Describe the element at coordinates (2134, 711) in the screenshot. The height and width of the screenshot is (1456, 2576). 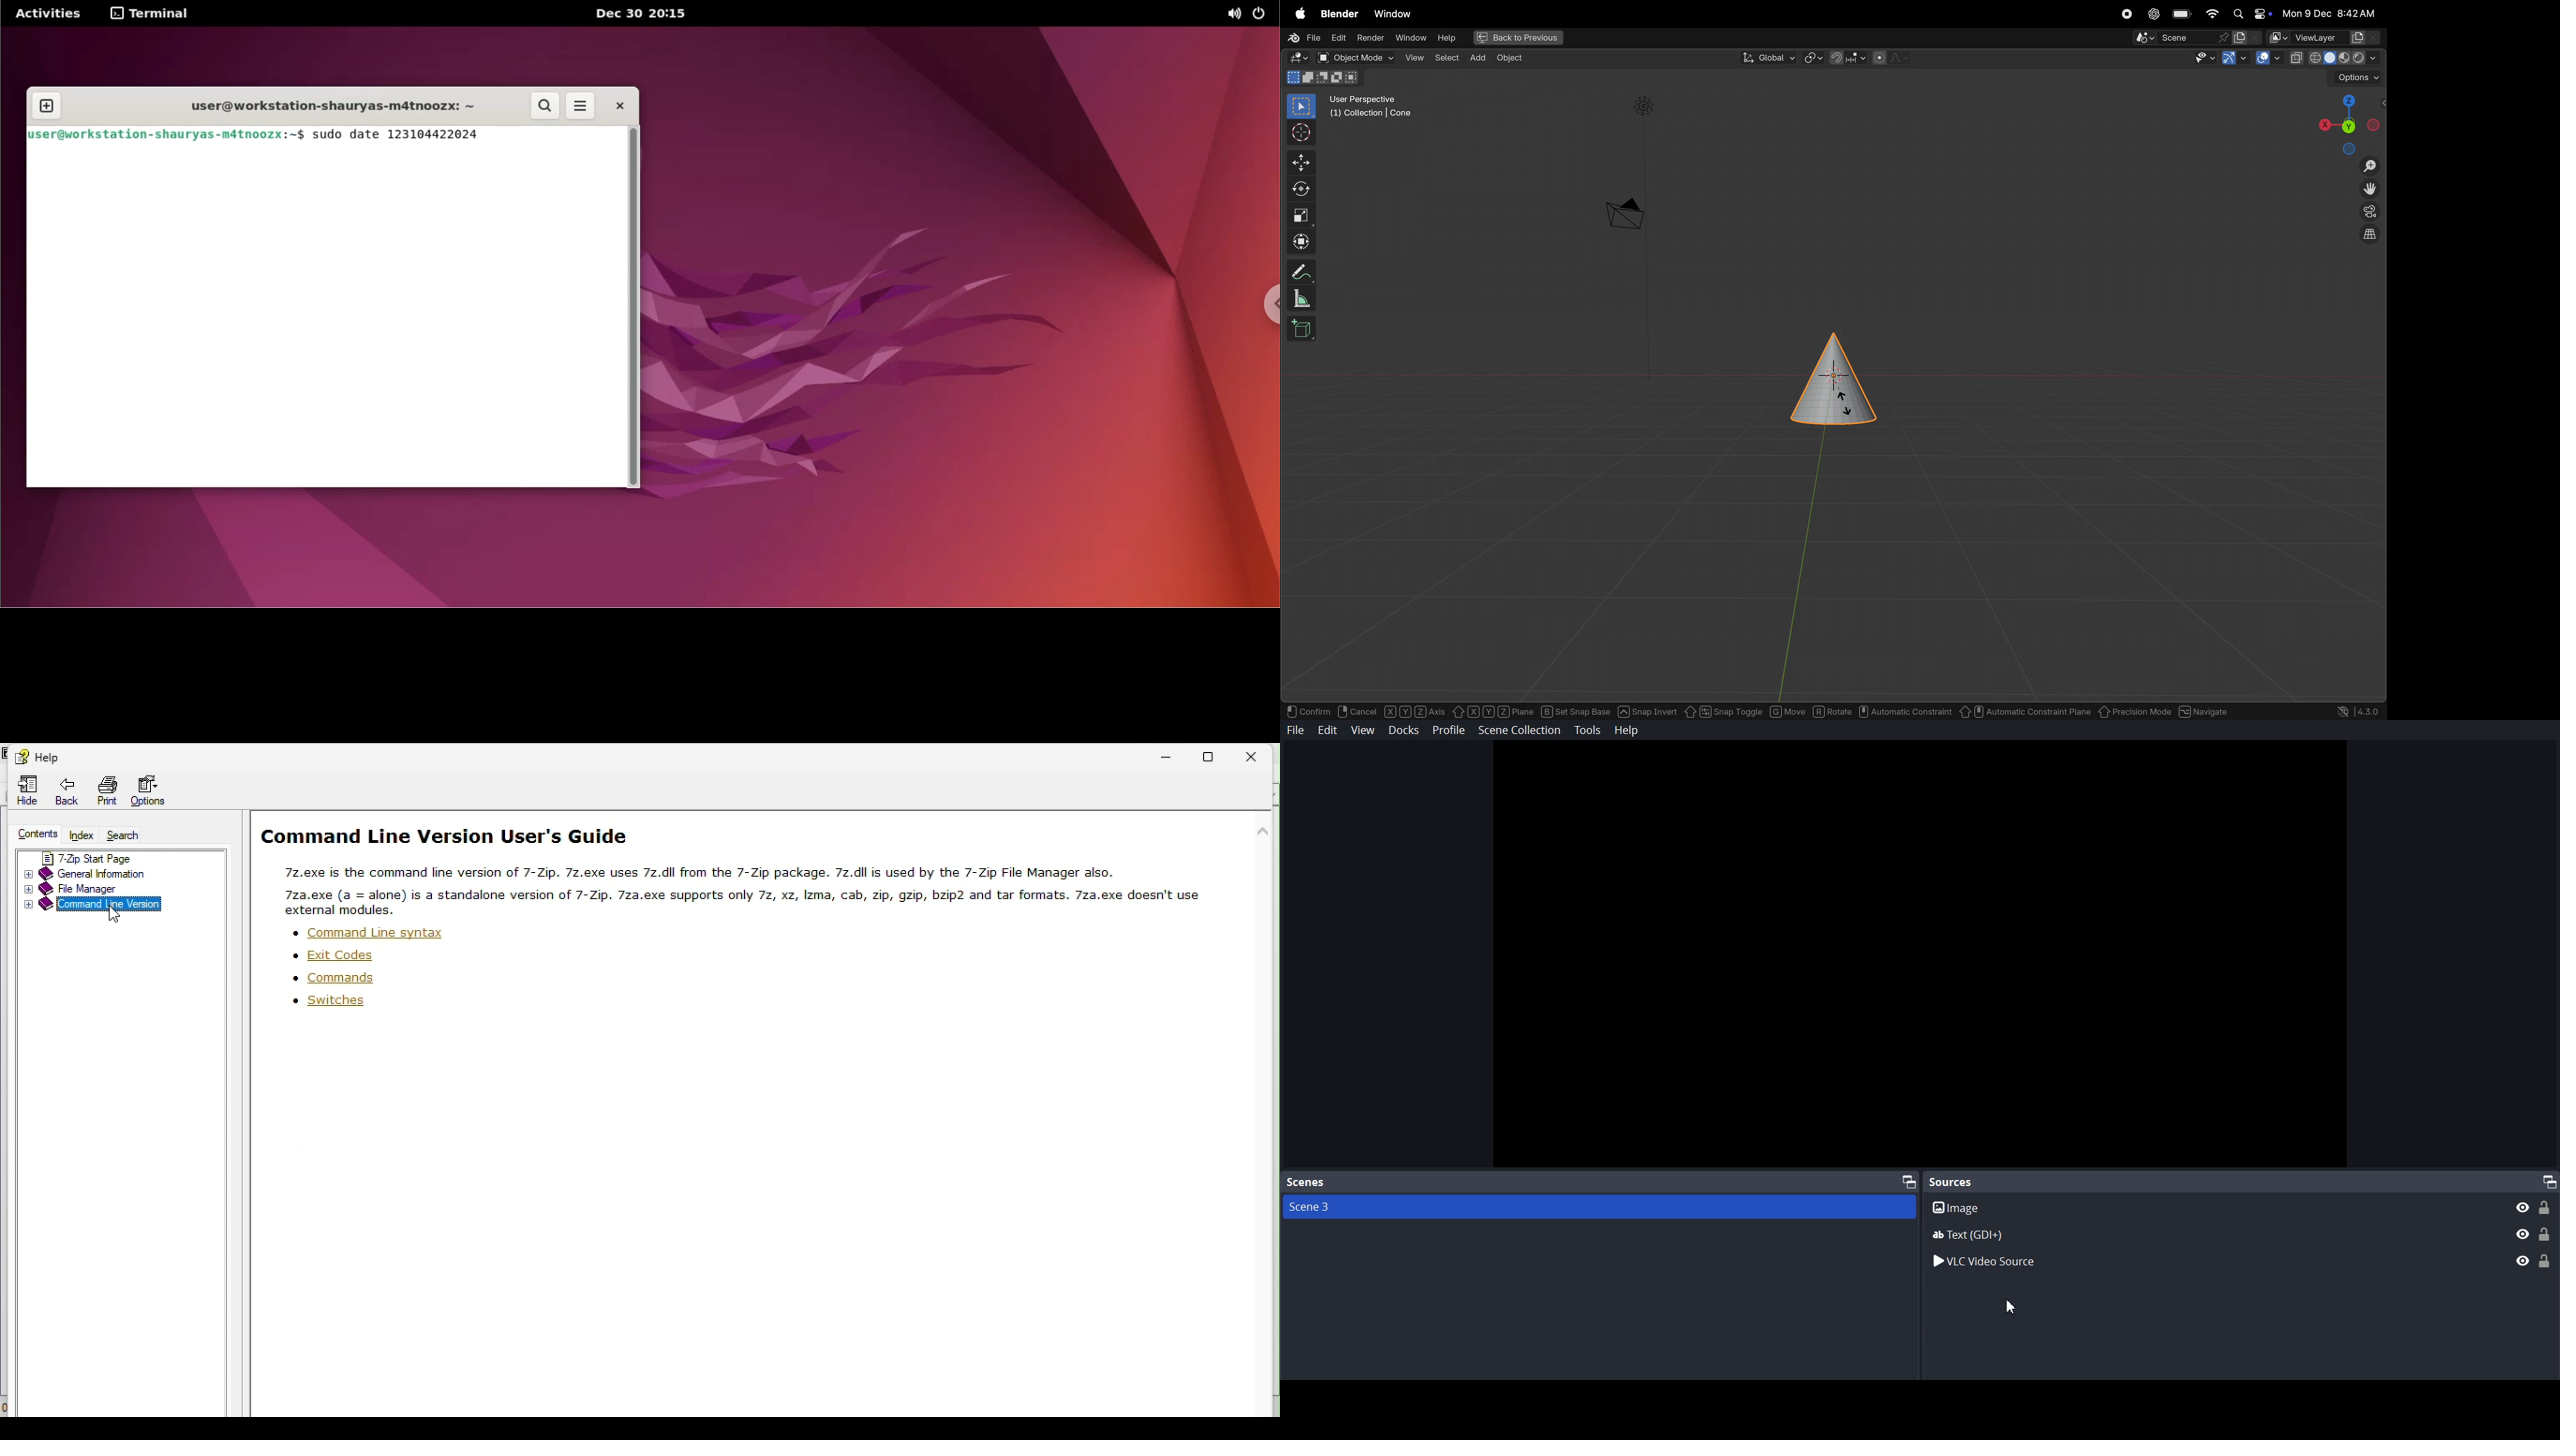
I see `Previous mode` at that location.